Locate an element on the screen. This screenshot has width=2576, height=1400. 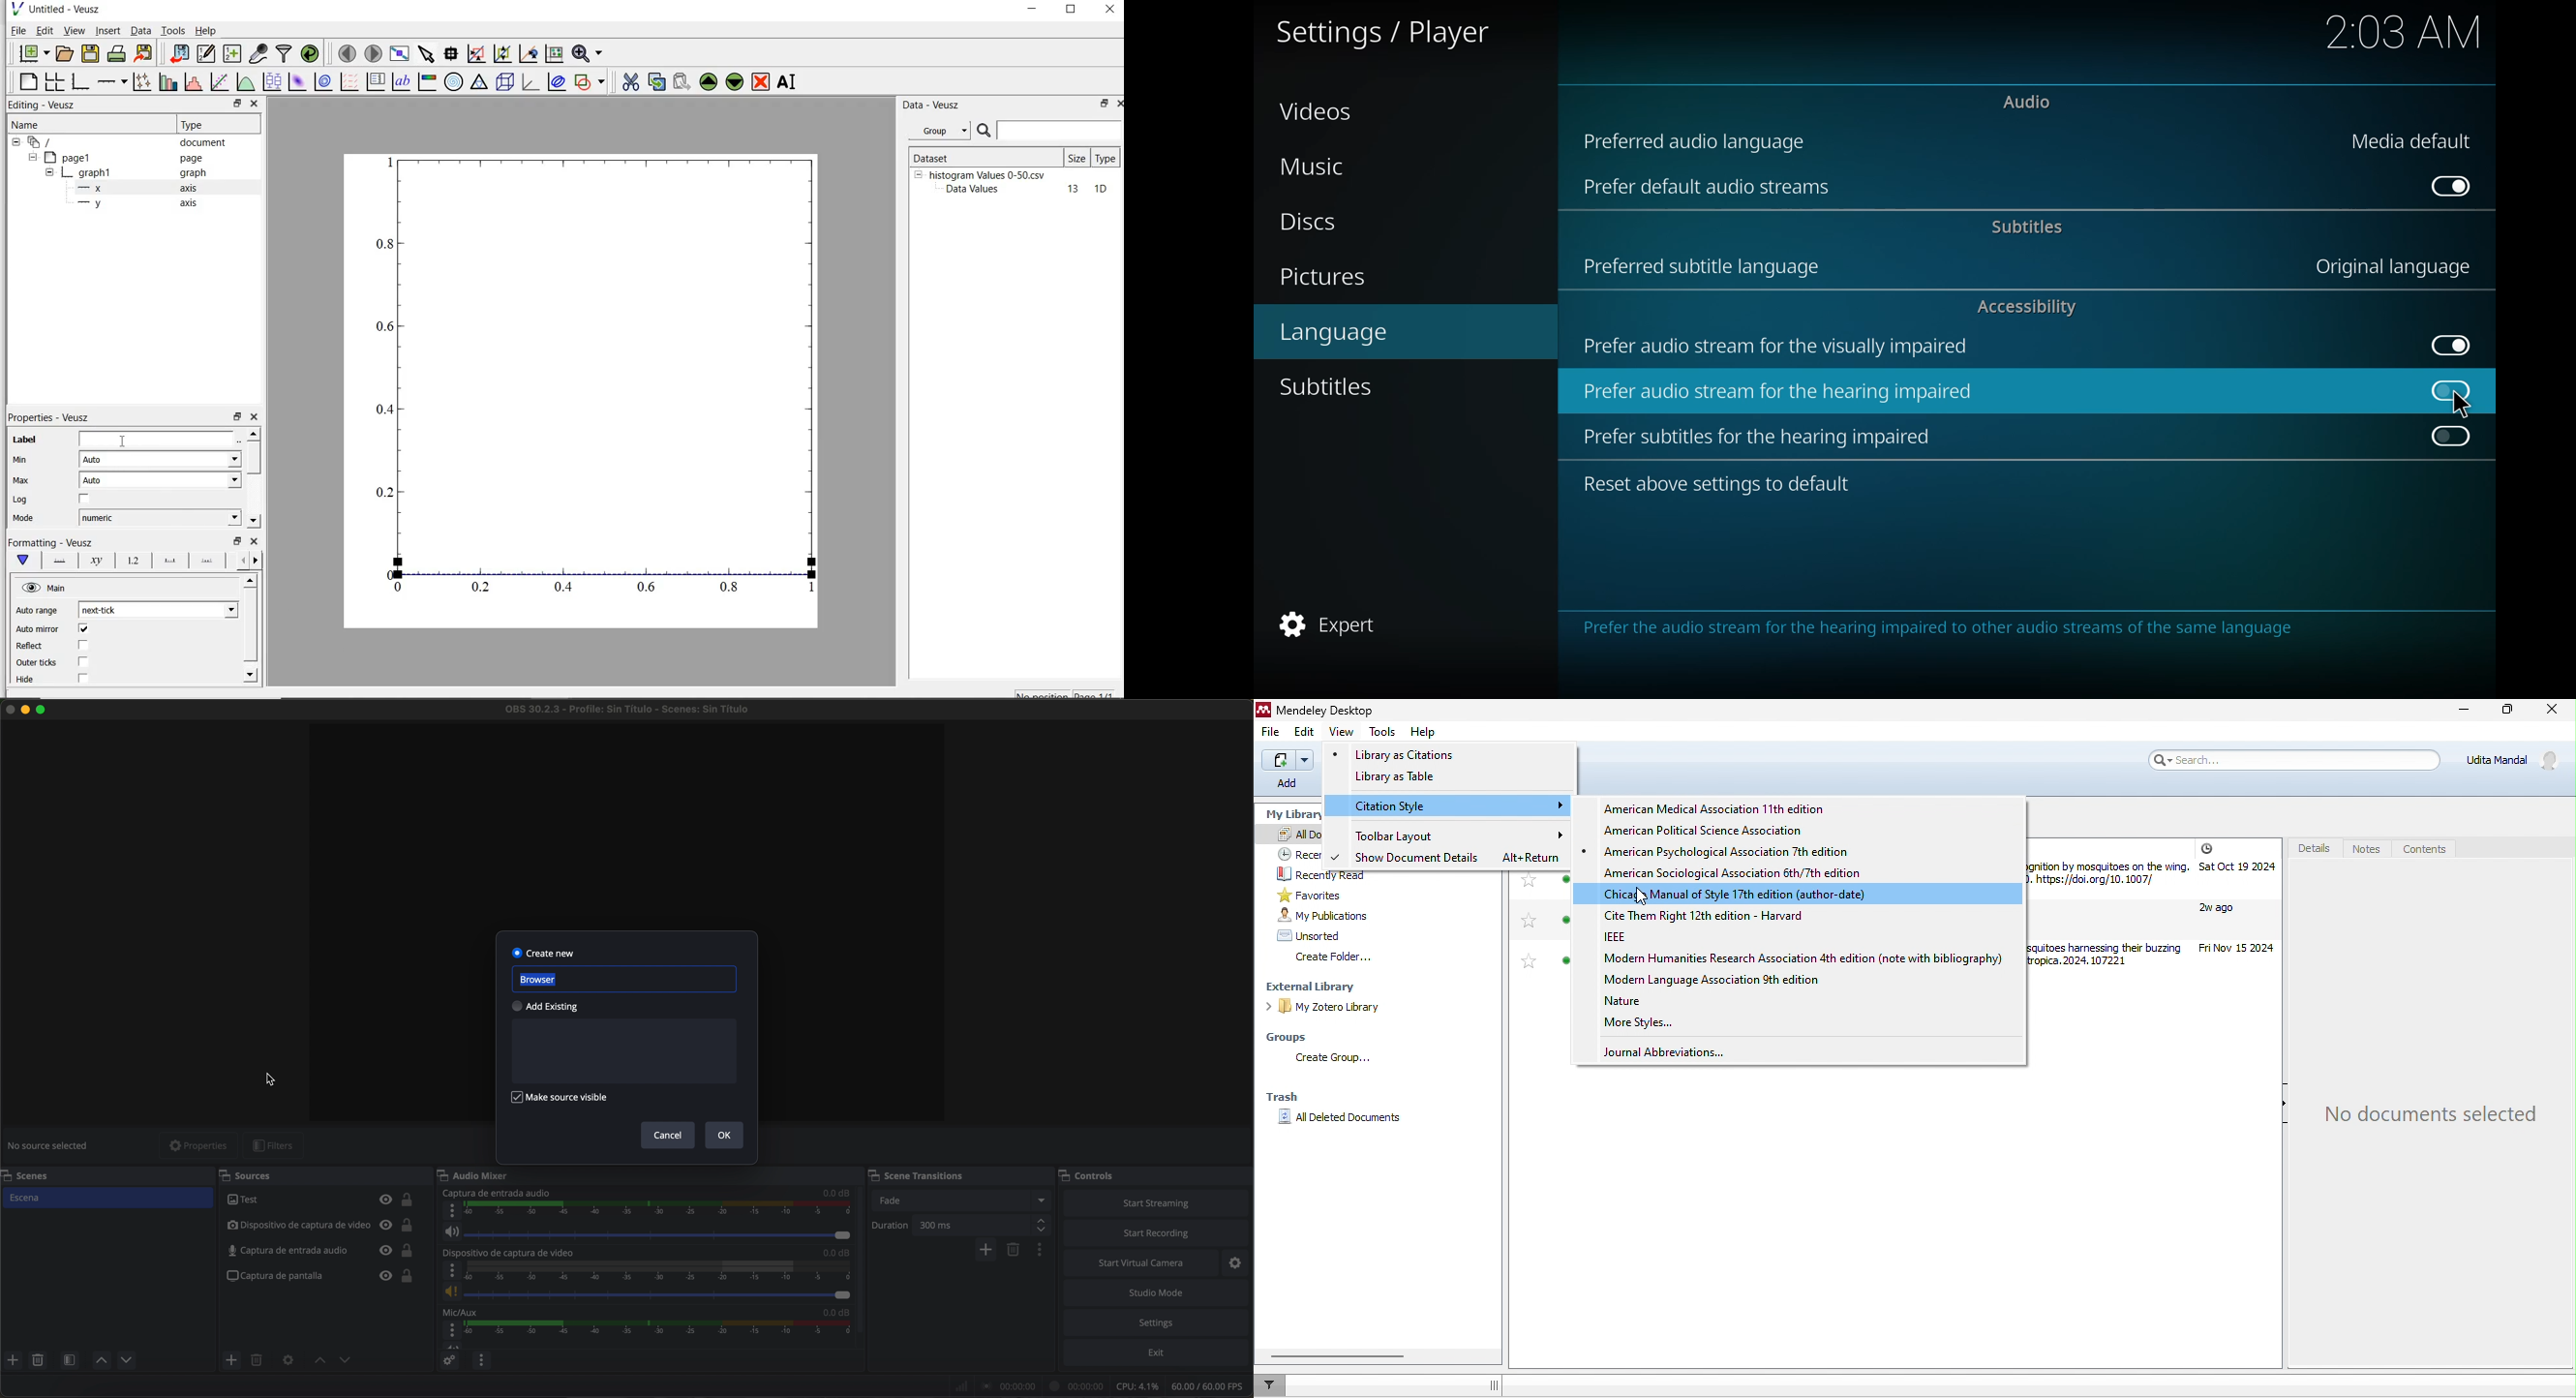
language is located at coordinates (1338, 334).